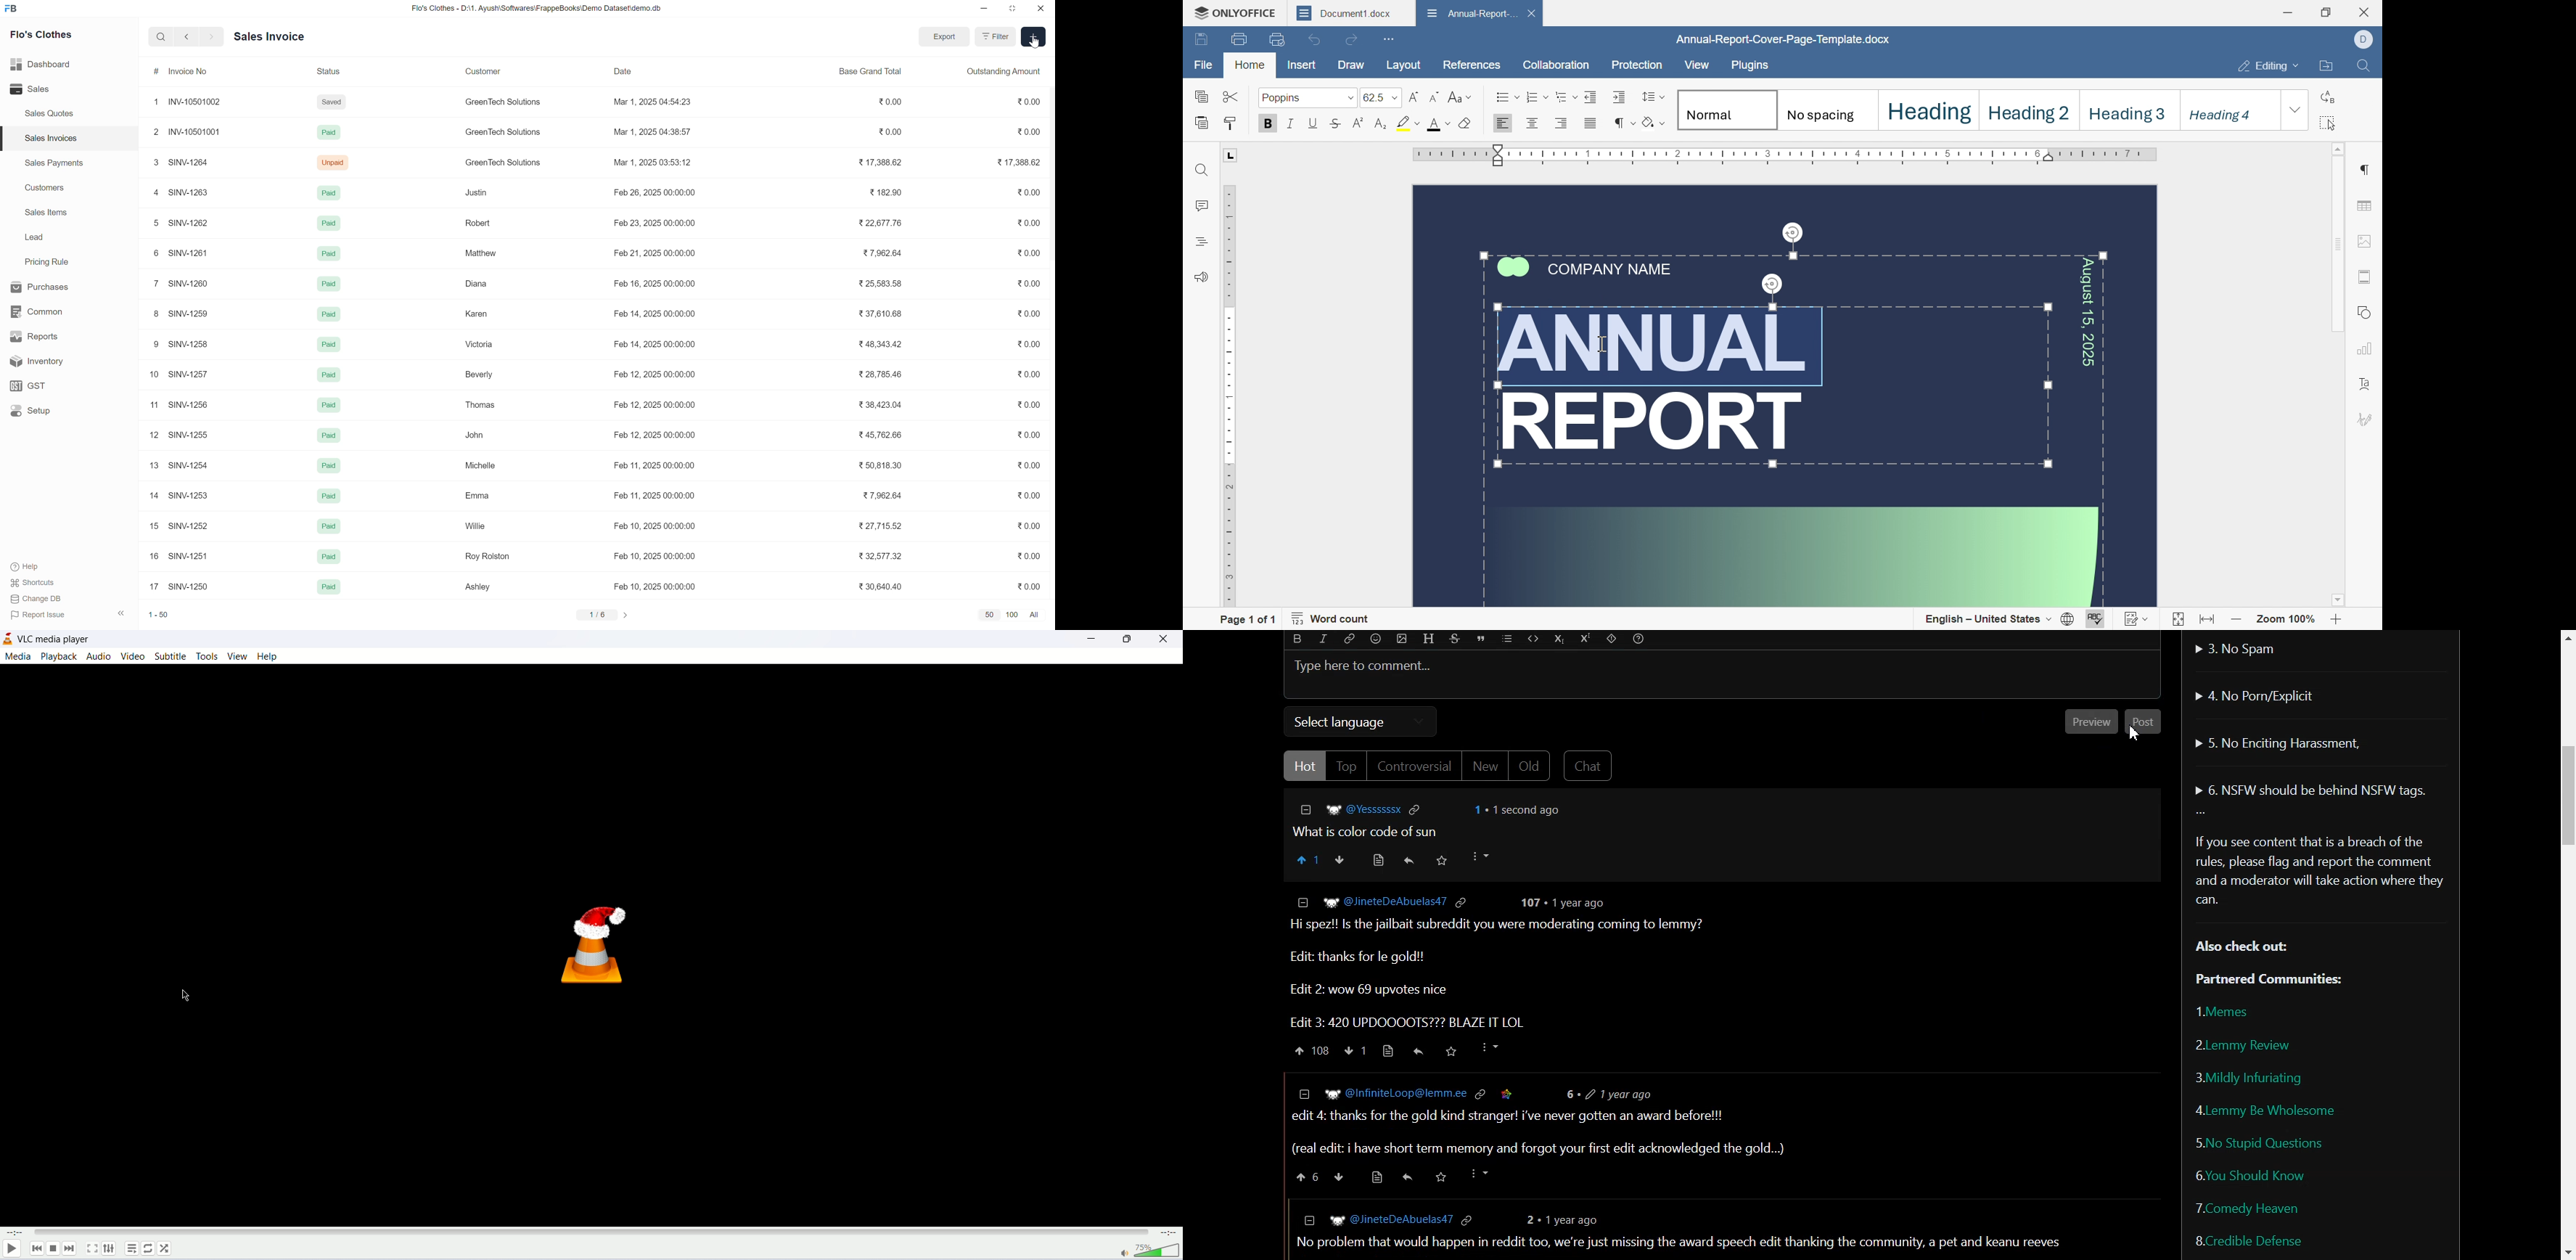 This screenshot has height=1260, width=2576. What do you see at coordinates (1035, 44) in the screenshot?
I see `cursor ` at bounding box center [1035, 44].